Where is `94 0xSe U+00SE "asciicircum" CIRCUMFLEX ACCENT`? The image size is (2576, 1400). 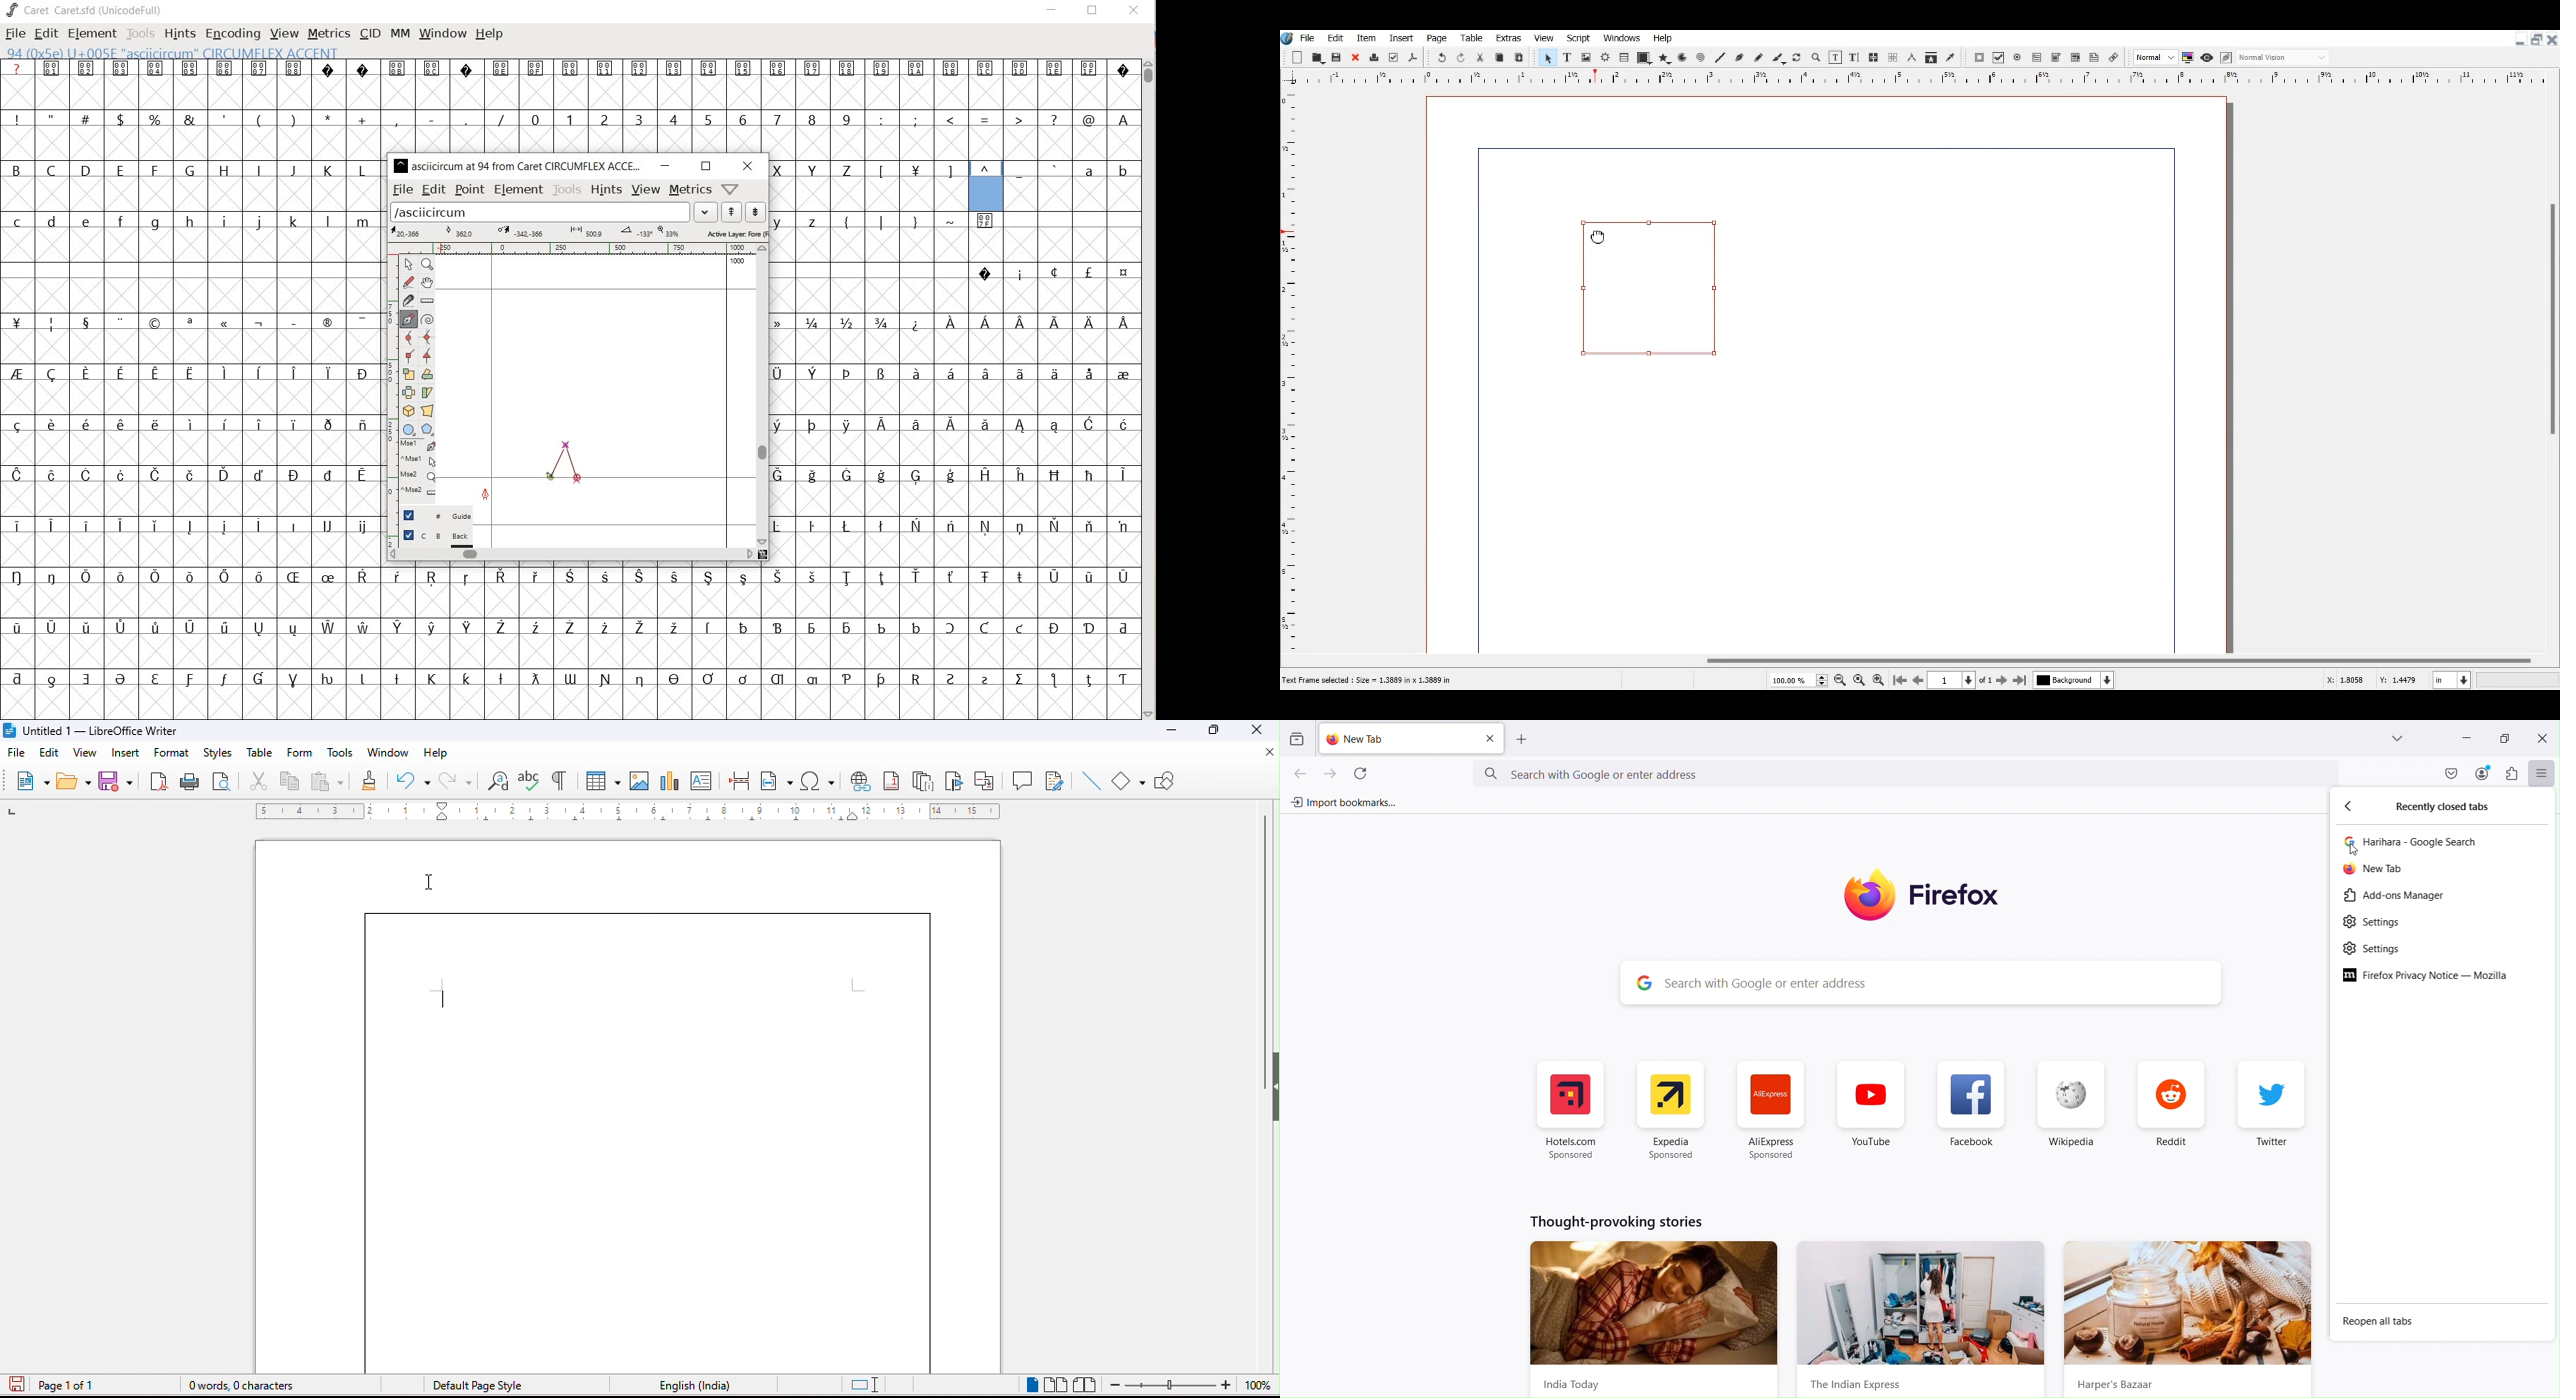 94 0xSe U+00SE "asciicircum" CIRCUMFLEX ACCENT is located at coordinates (987, 187).